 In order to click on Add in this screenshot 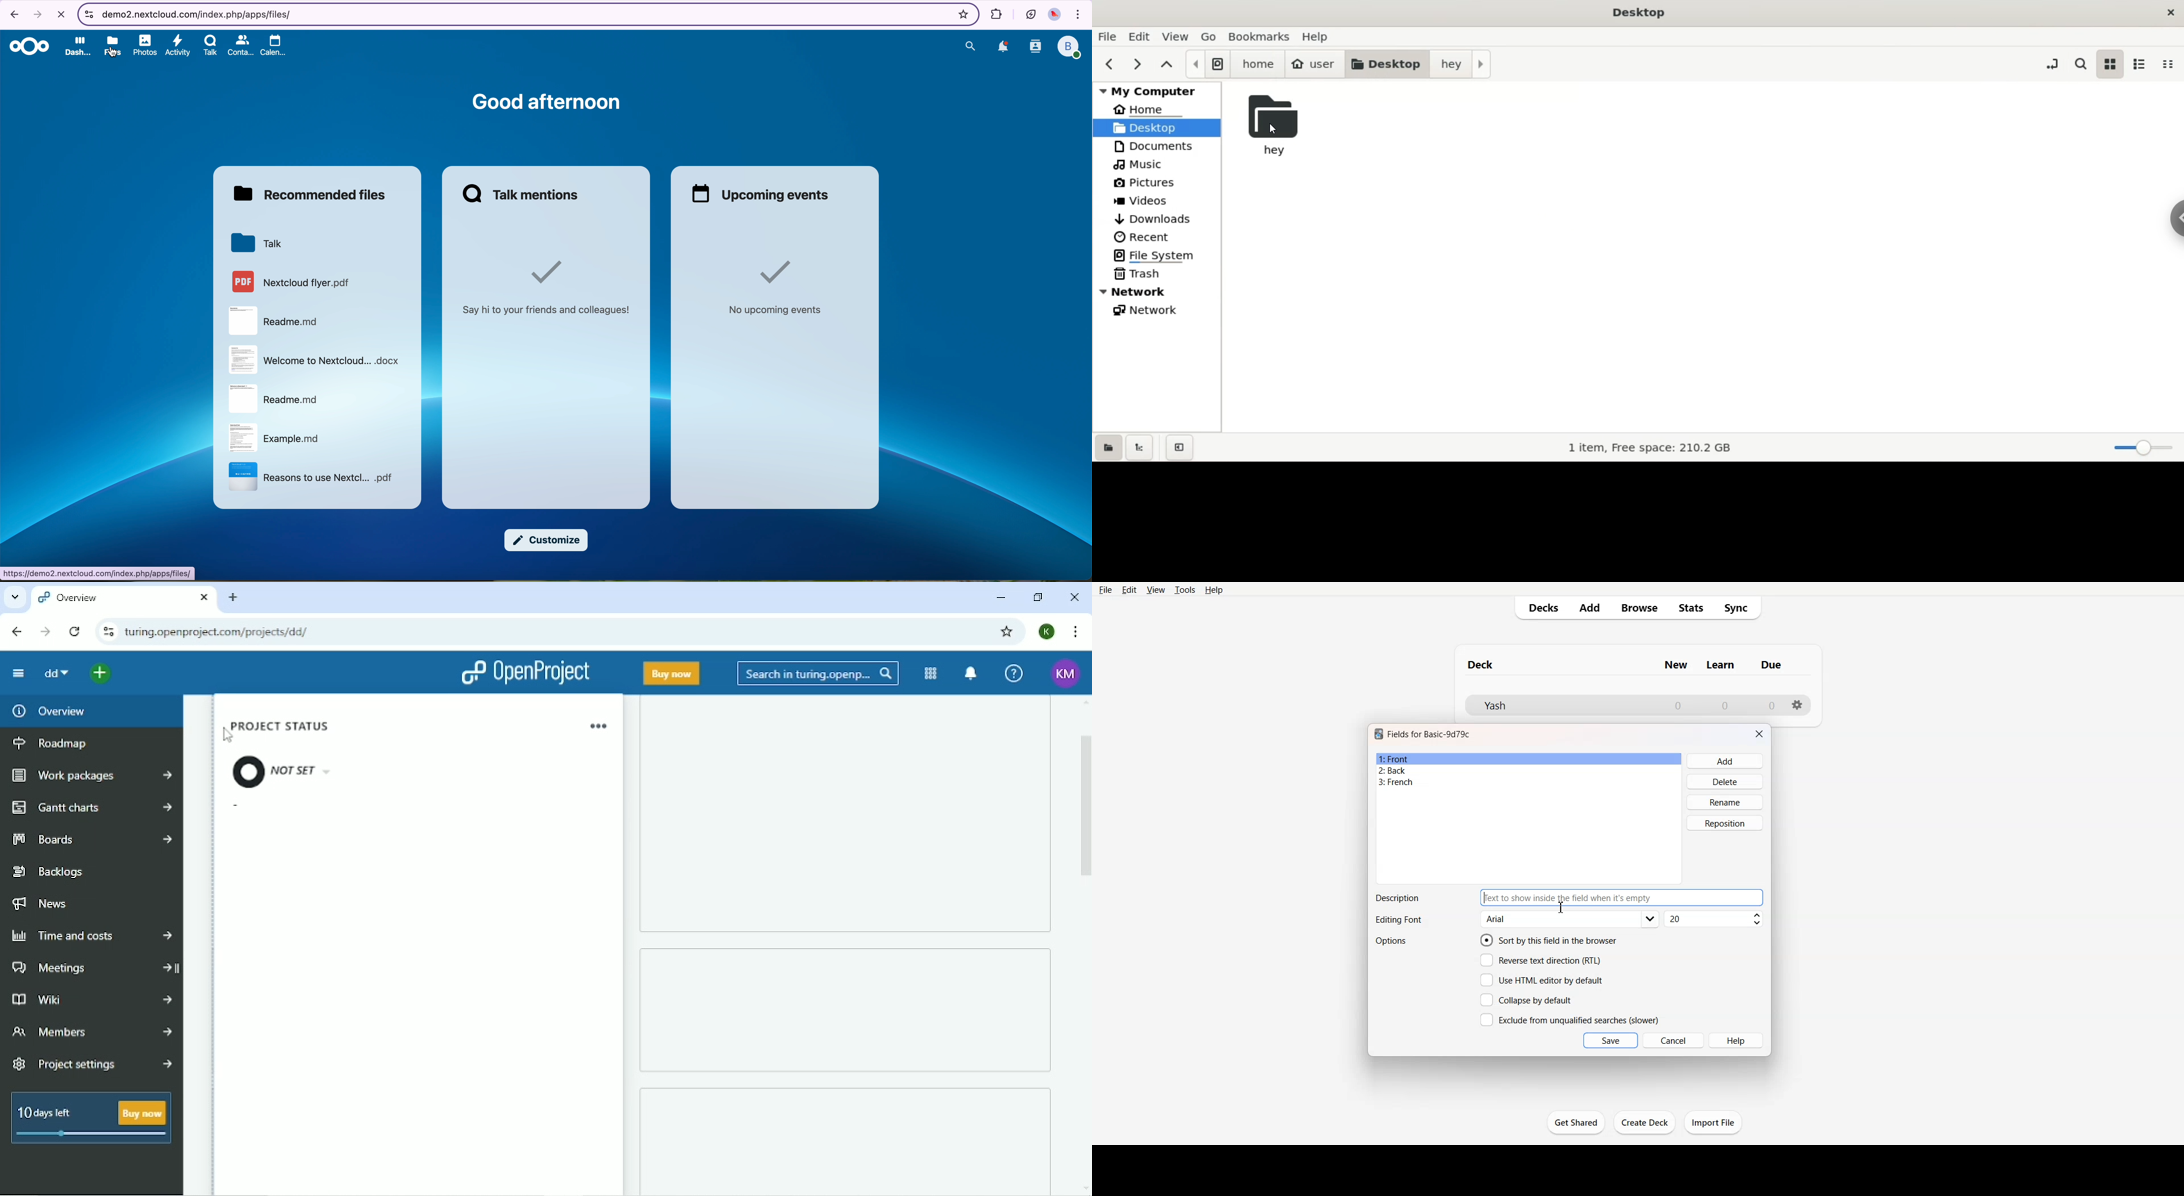, I will do `click(1726, 761)`.